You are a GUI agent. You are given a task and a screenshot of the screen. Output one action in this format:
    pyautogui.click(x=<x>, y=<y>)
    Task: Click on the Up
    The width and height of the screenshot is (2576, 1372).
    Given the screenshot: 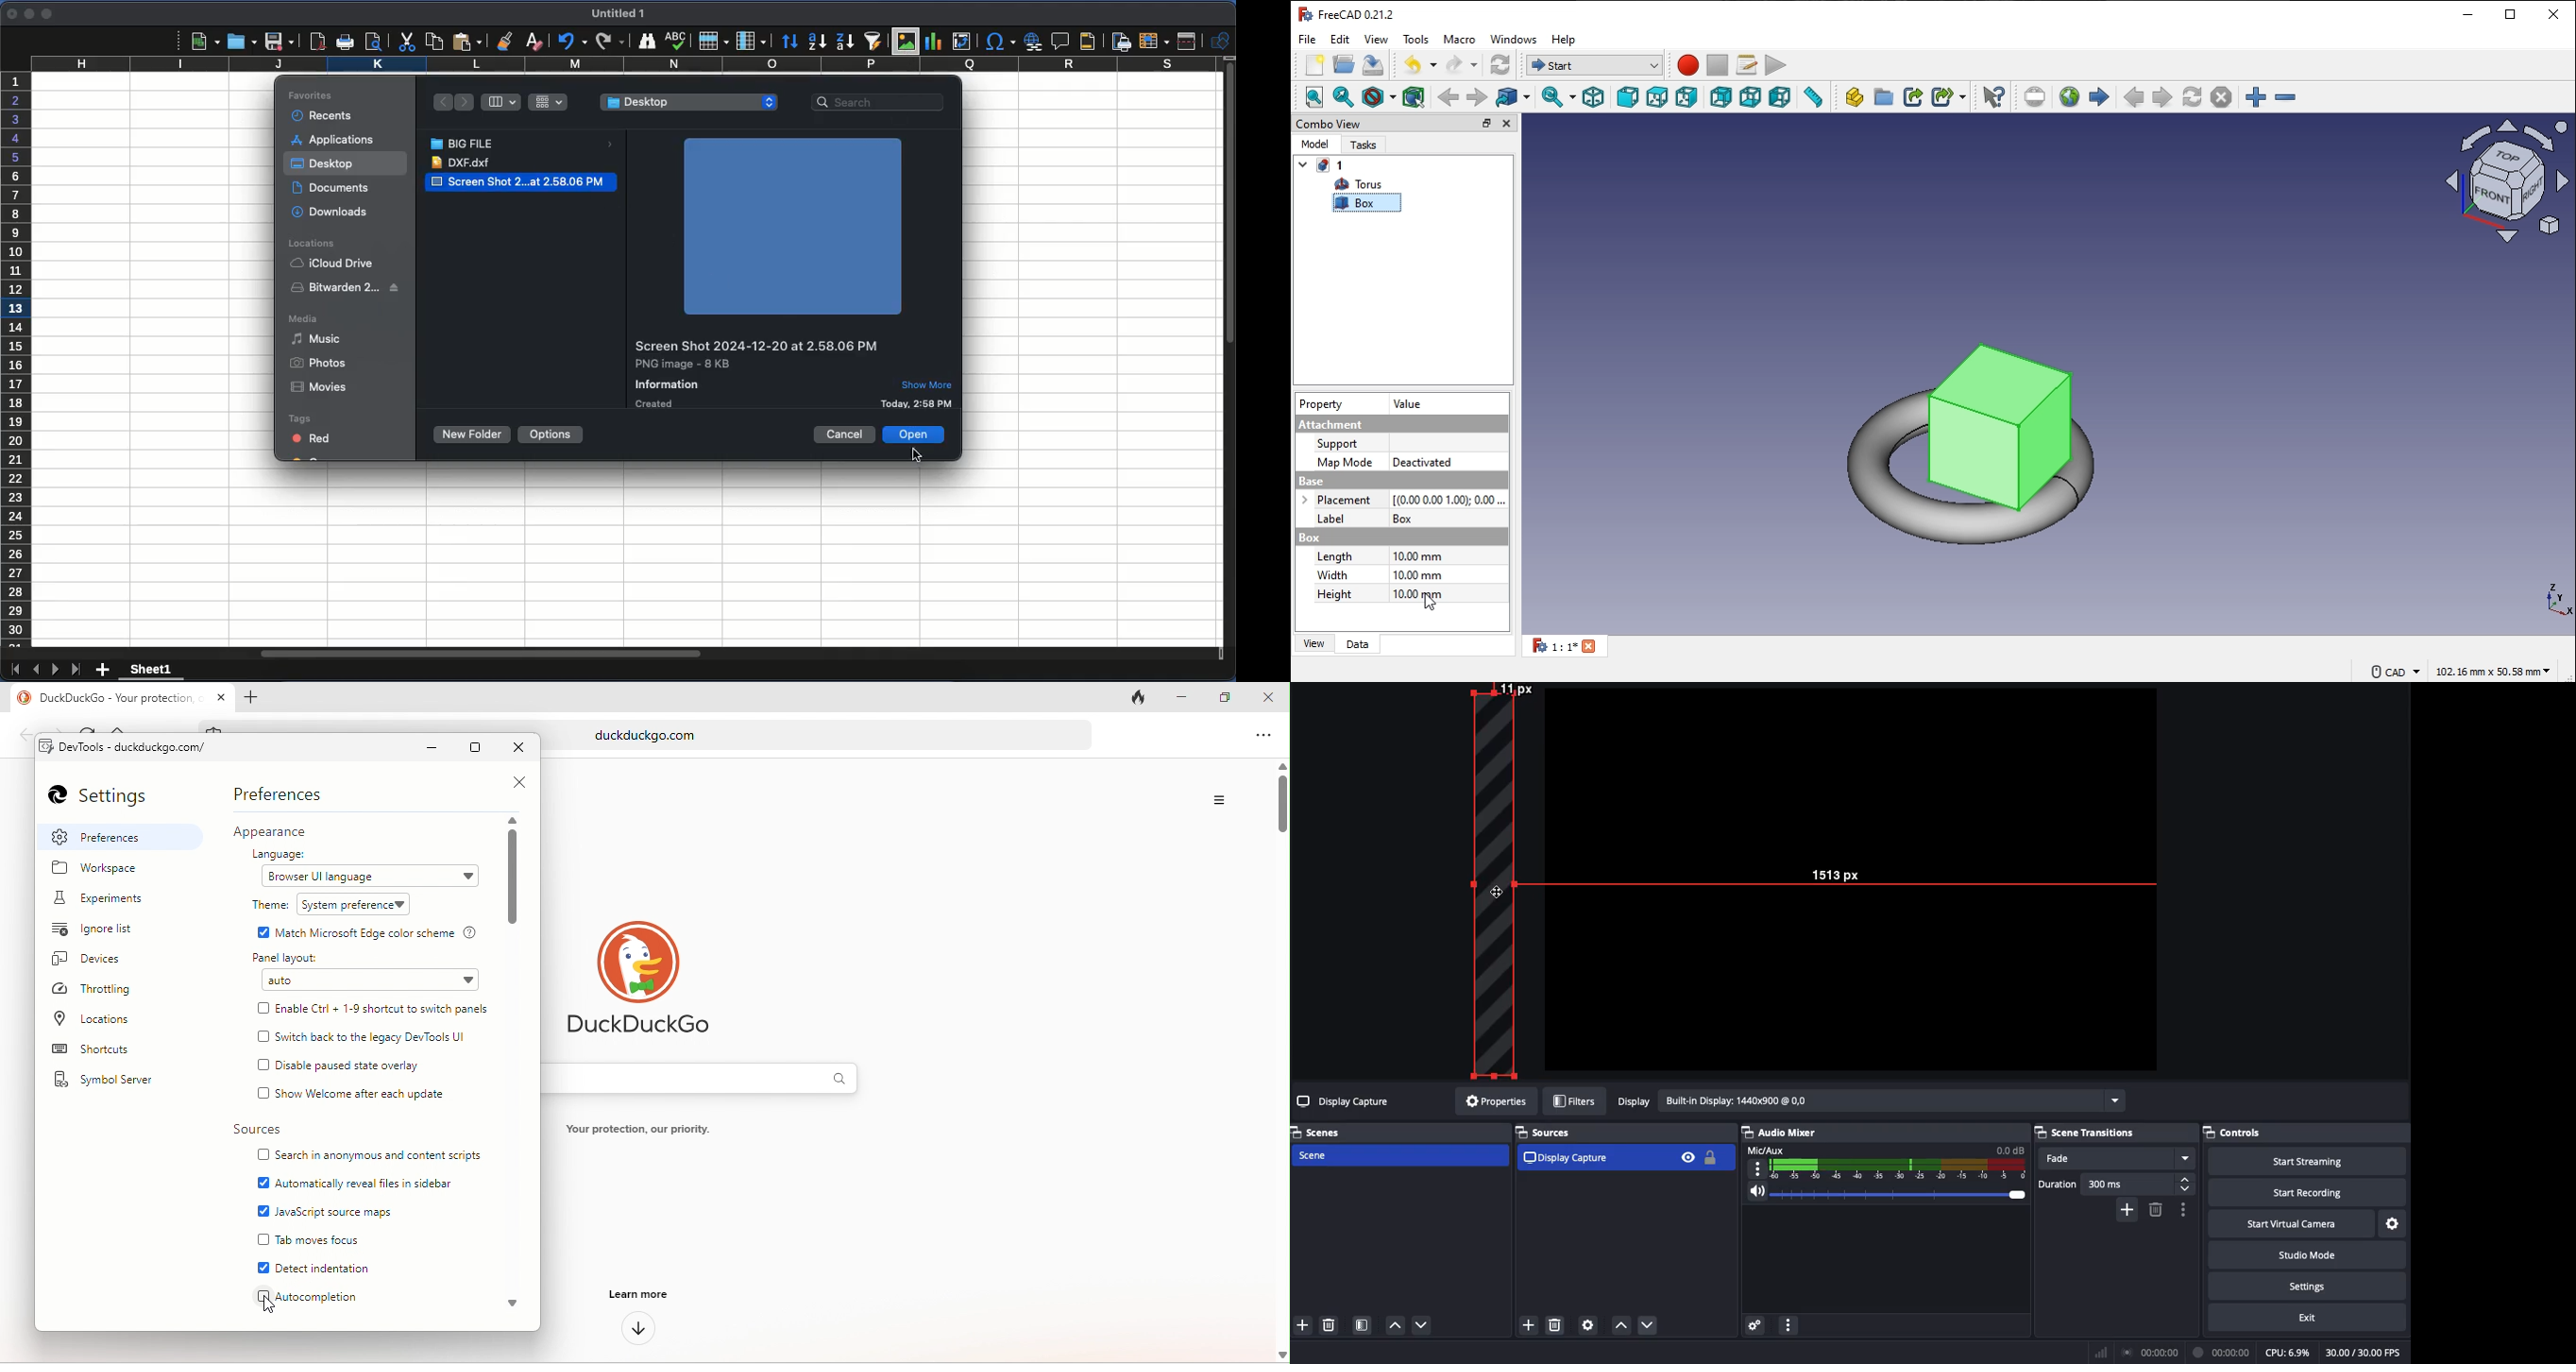 What is the action you would take?
    pyautogui.click(x=1621, y=1327)
    